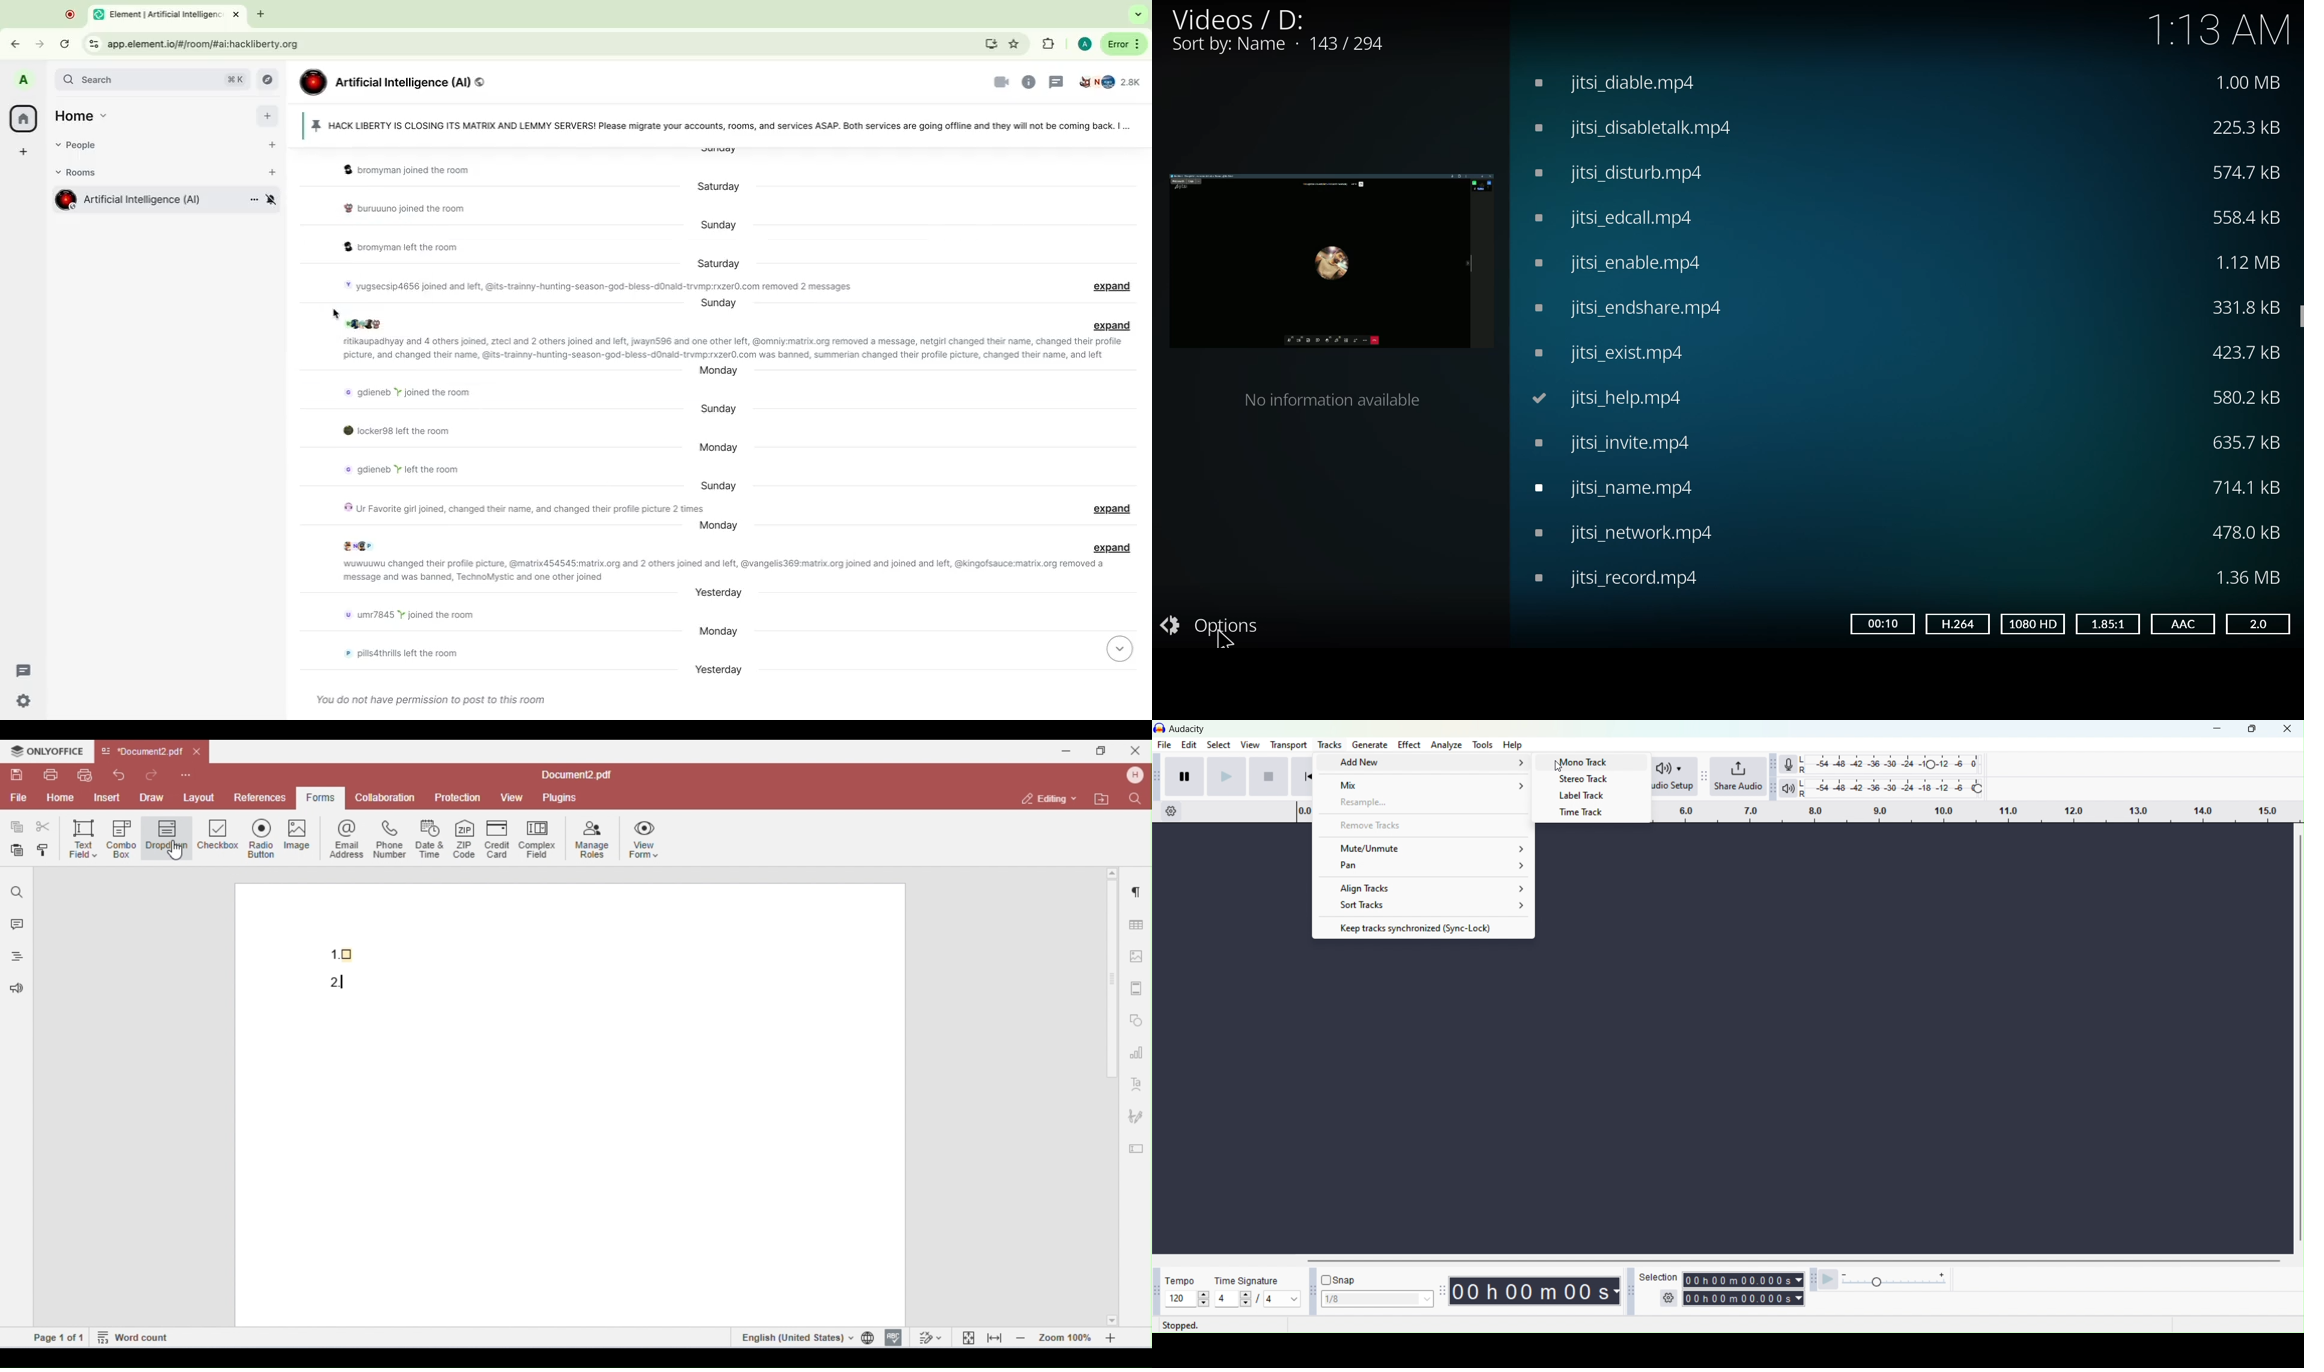 The width and height of the screenshot is (2324, 1372). I want to click on video, so click(1607, 491).